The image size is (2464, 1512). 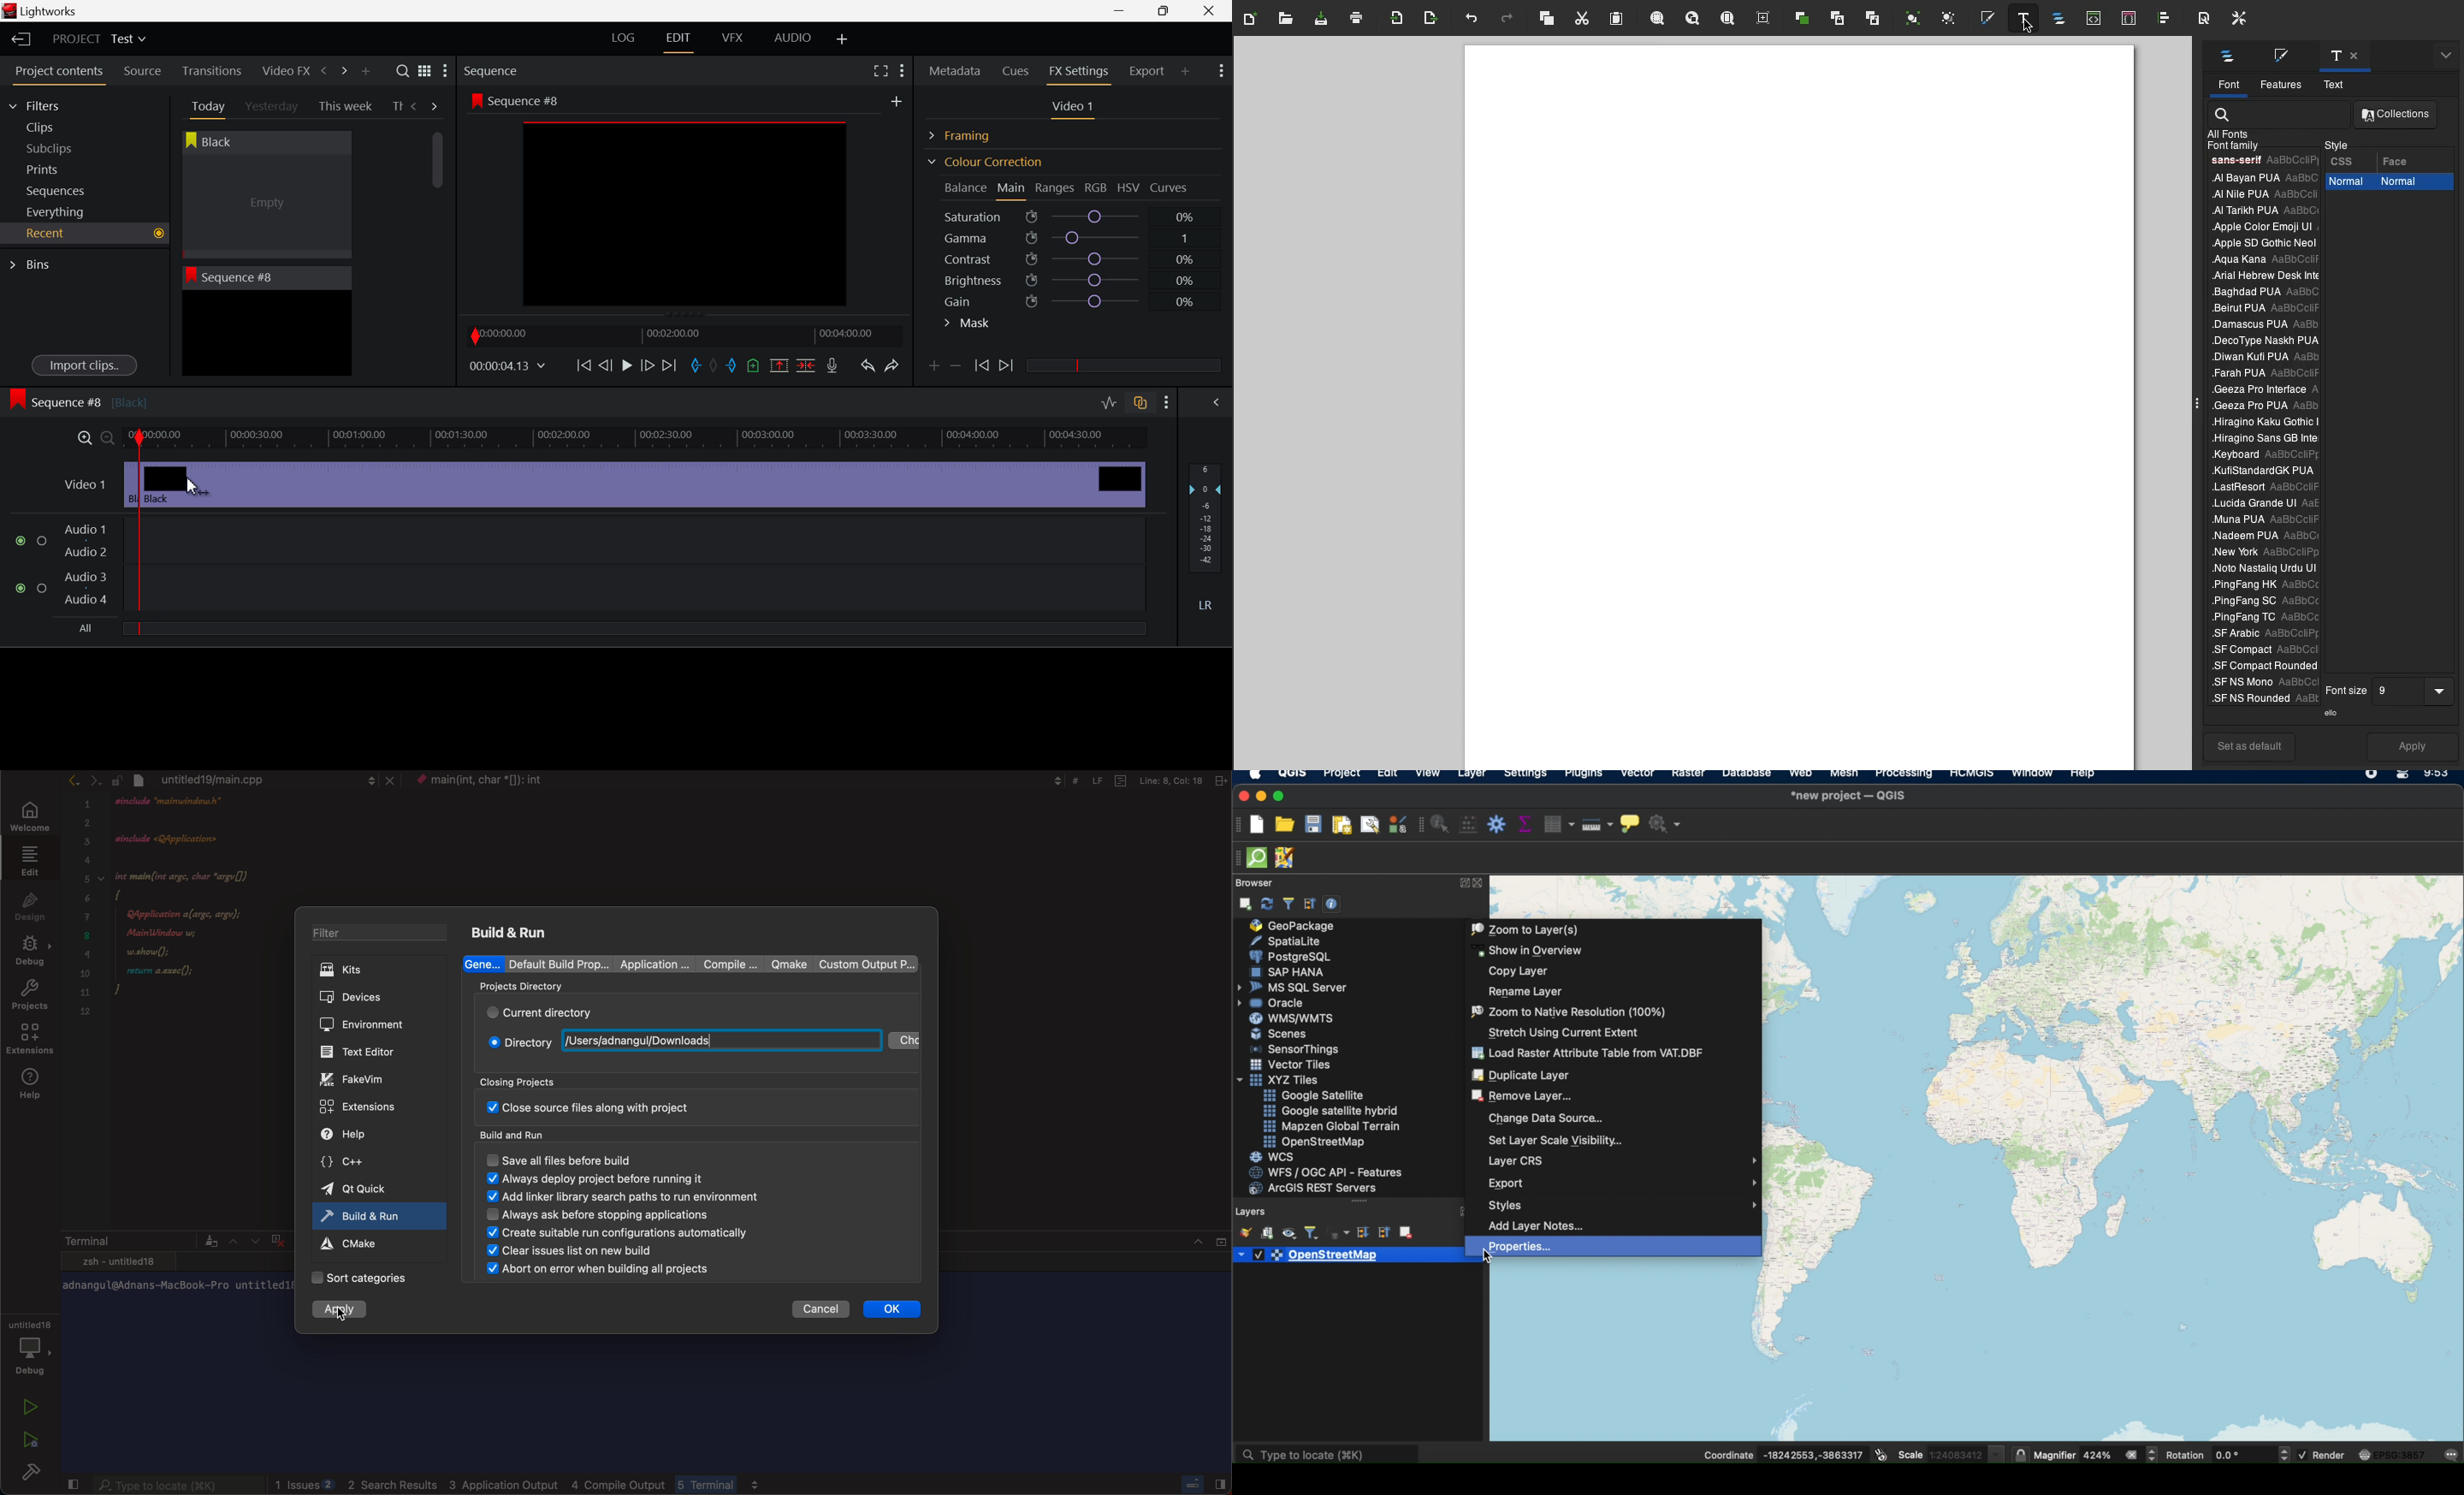 What do you see at coordinates (606, 1216) in the screenshot?
I see `always ask` at bounding box center [606, 1216].